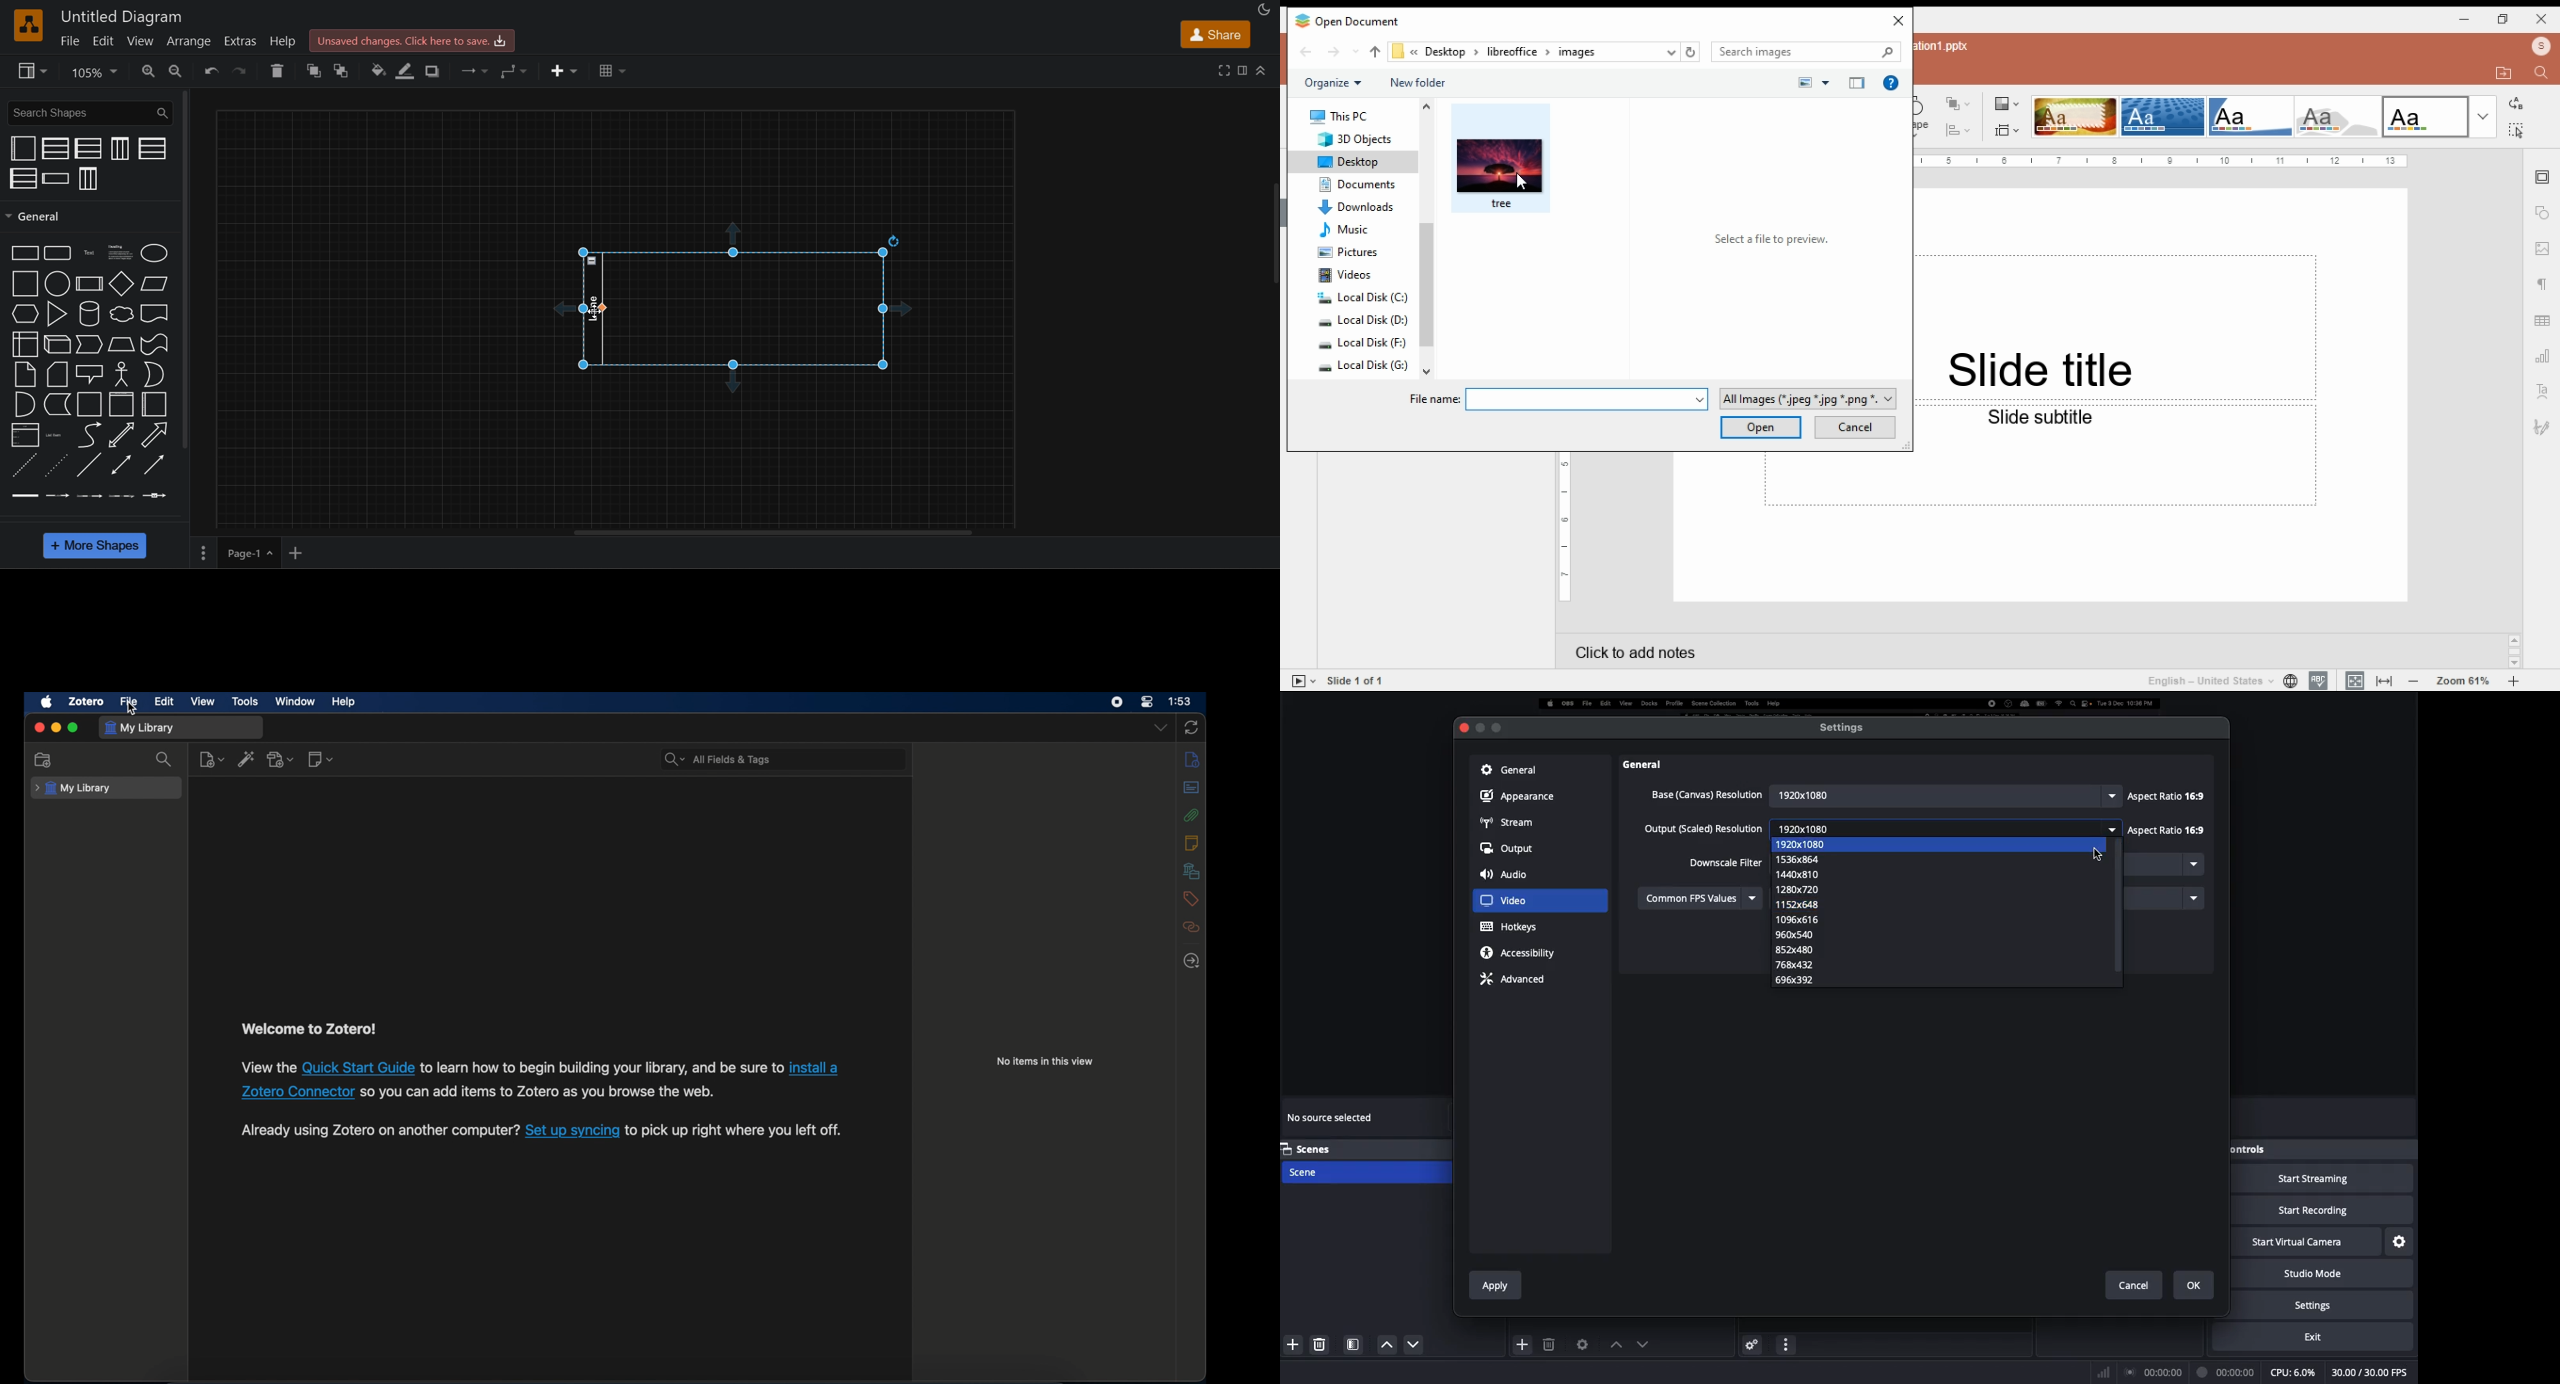 The image size is (2576, 1400). I want to click on bidirectional arrow, so click(120, 435).